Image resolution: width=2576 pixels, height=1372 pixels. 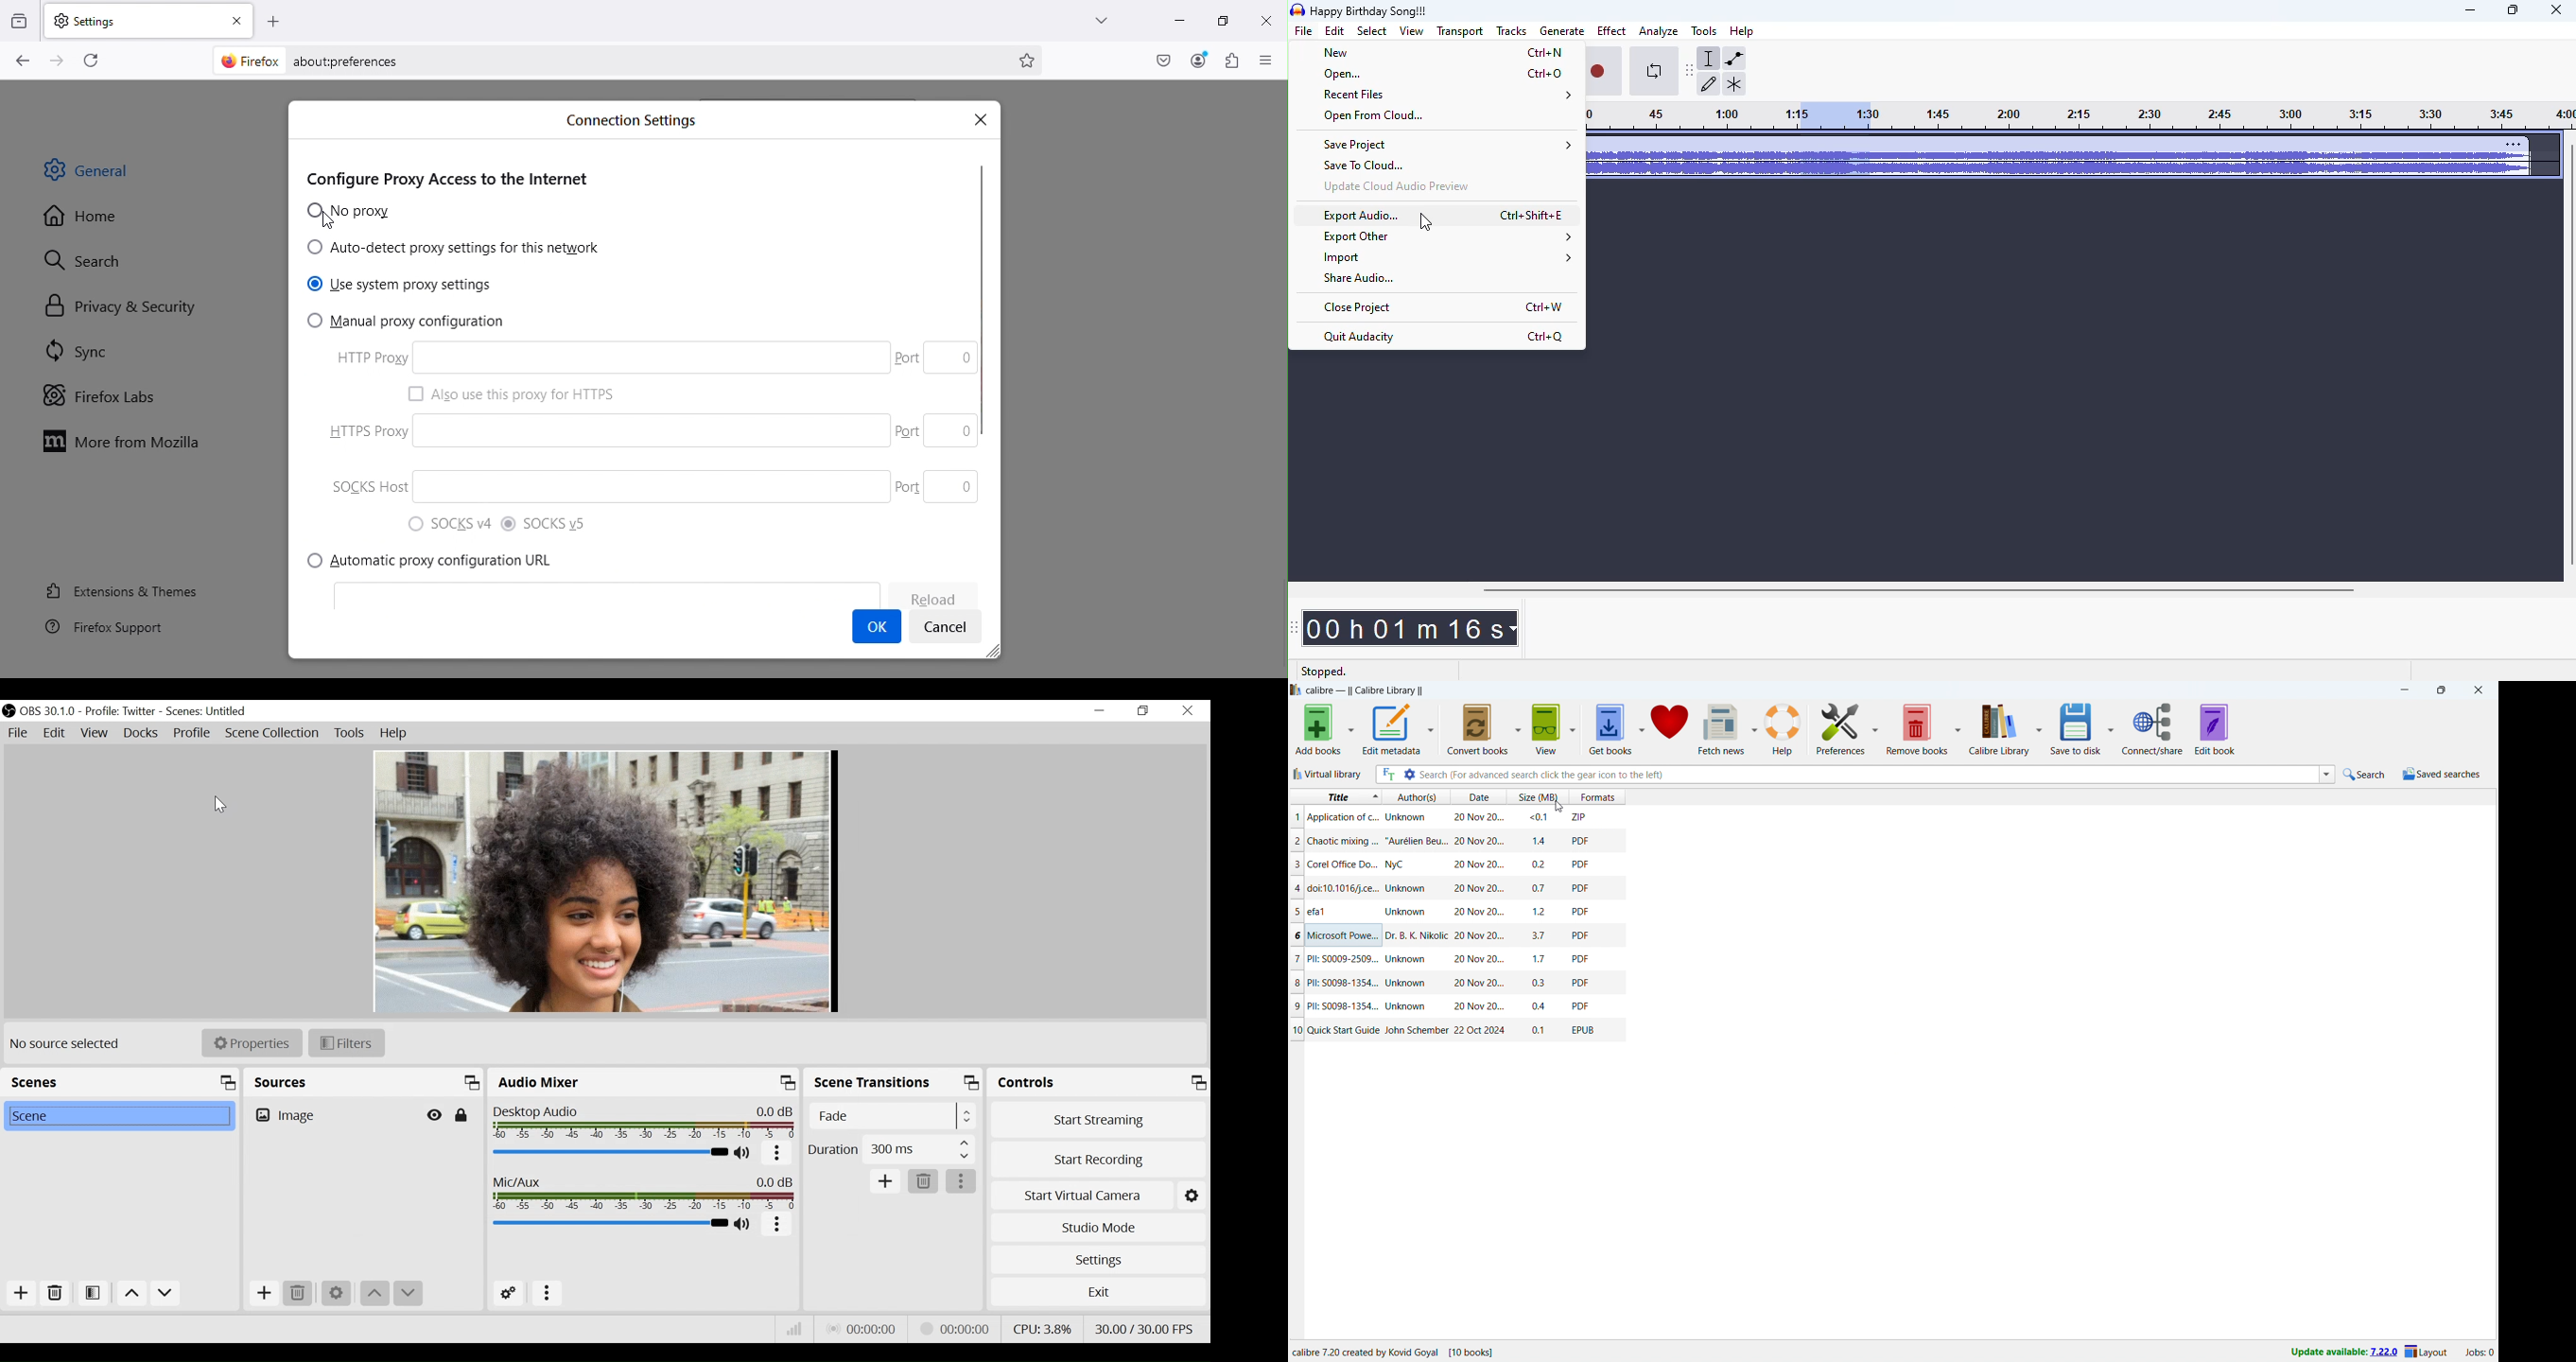 What do you see at coordinates (2427, 1351) in the screenshot?
I see `Layout` at bounding box center [2427, 1351].